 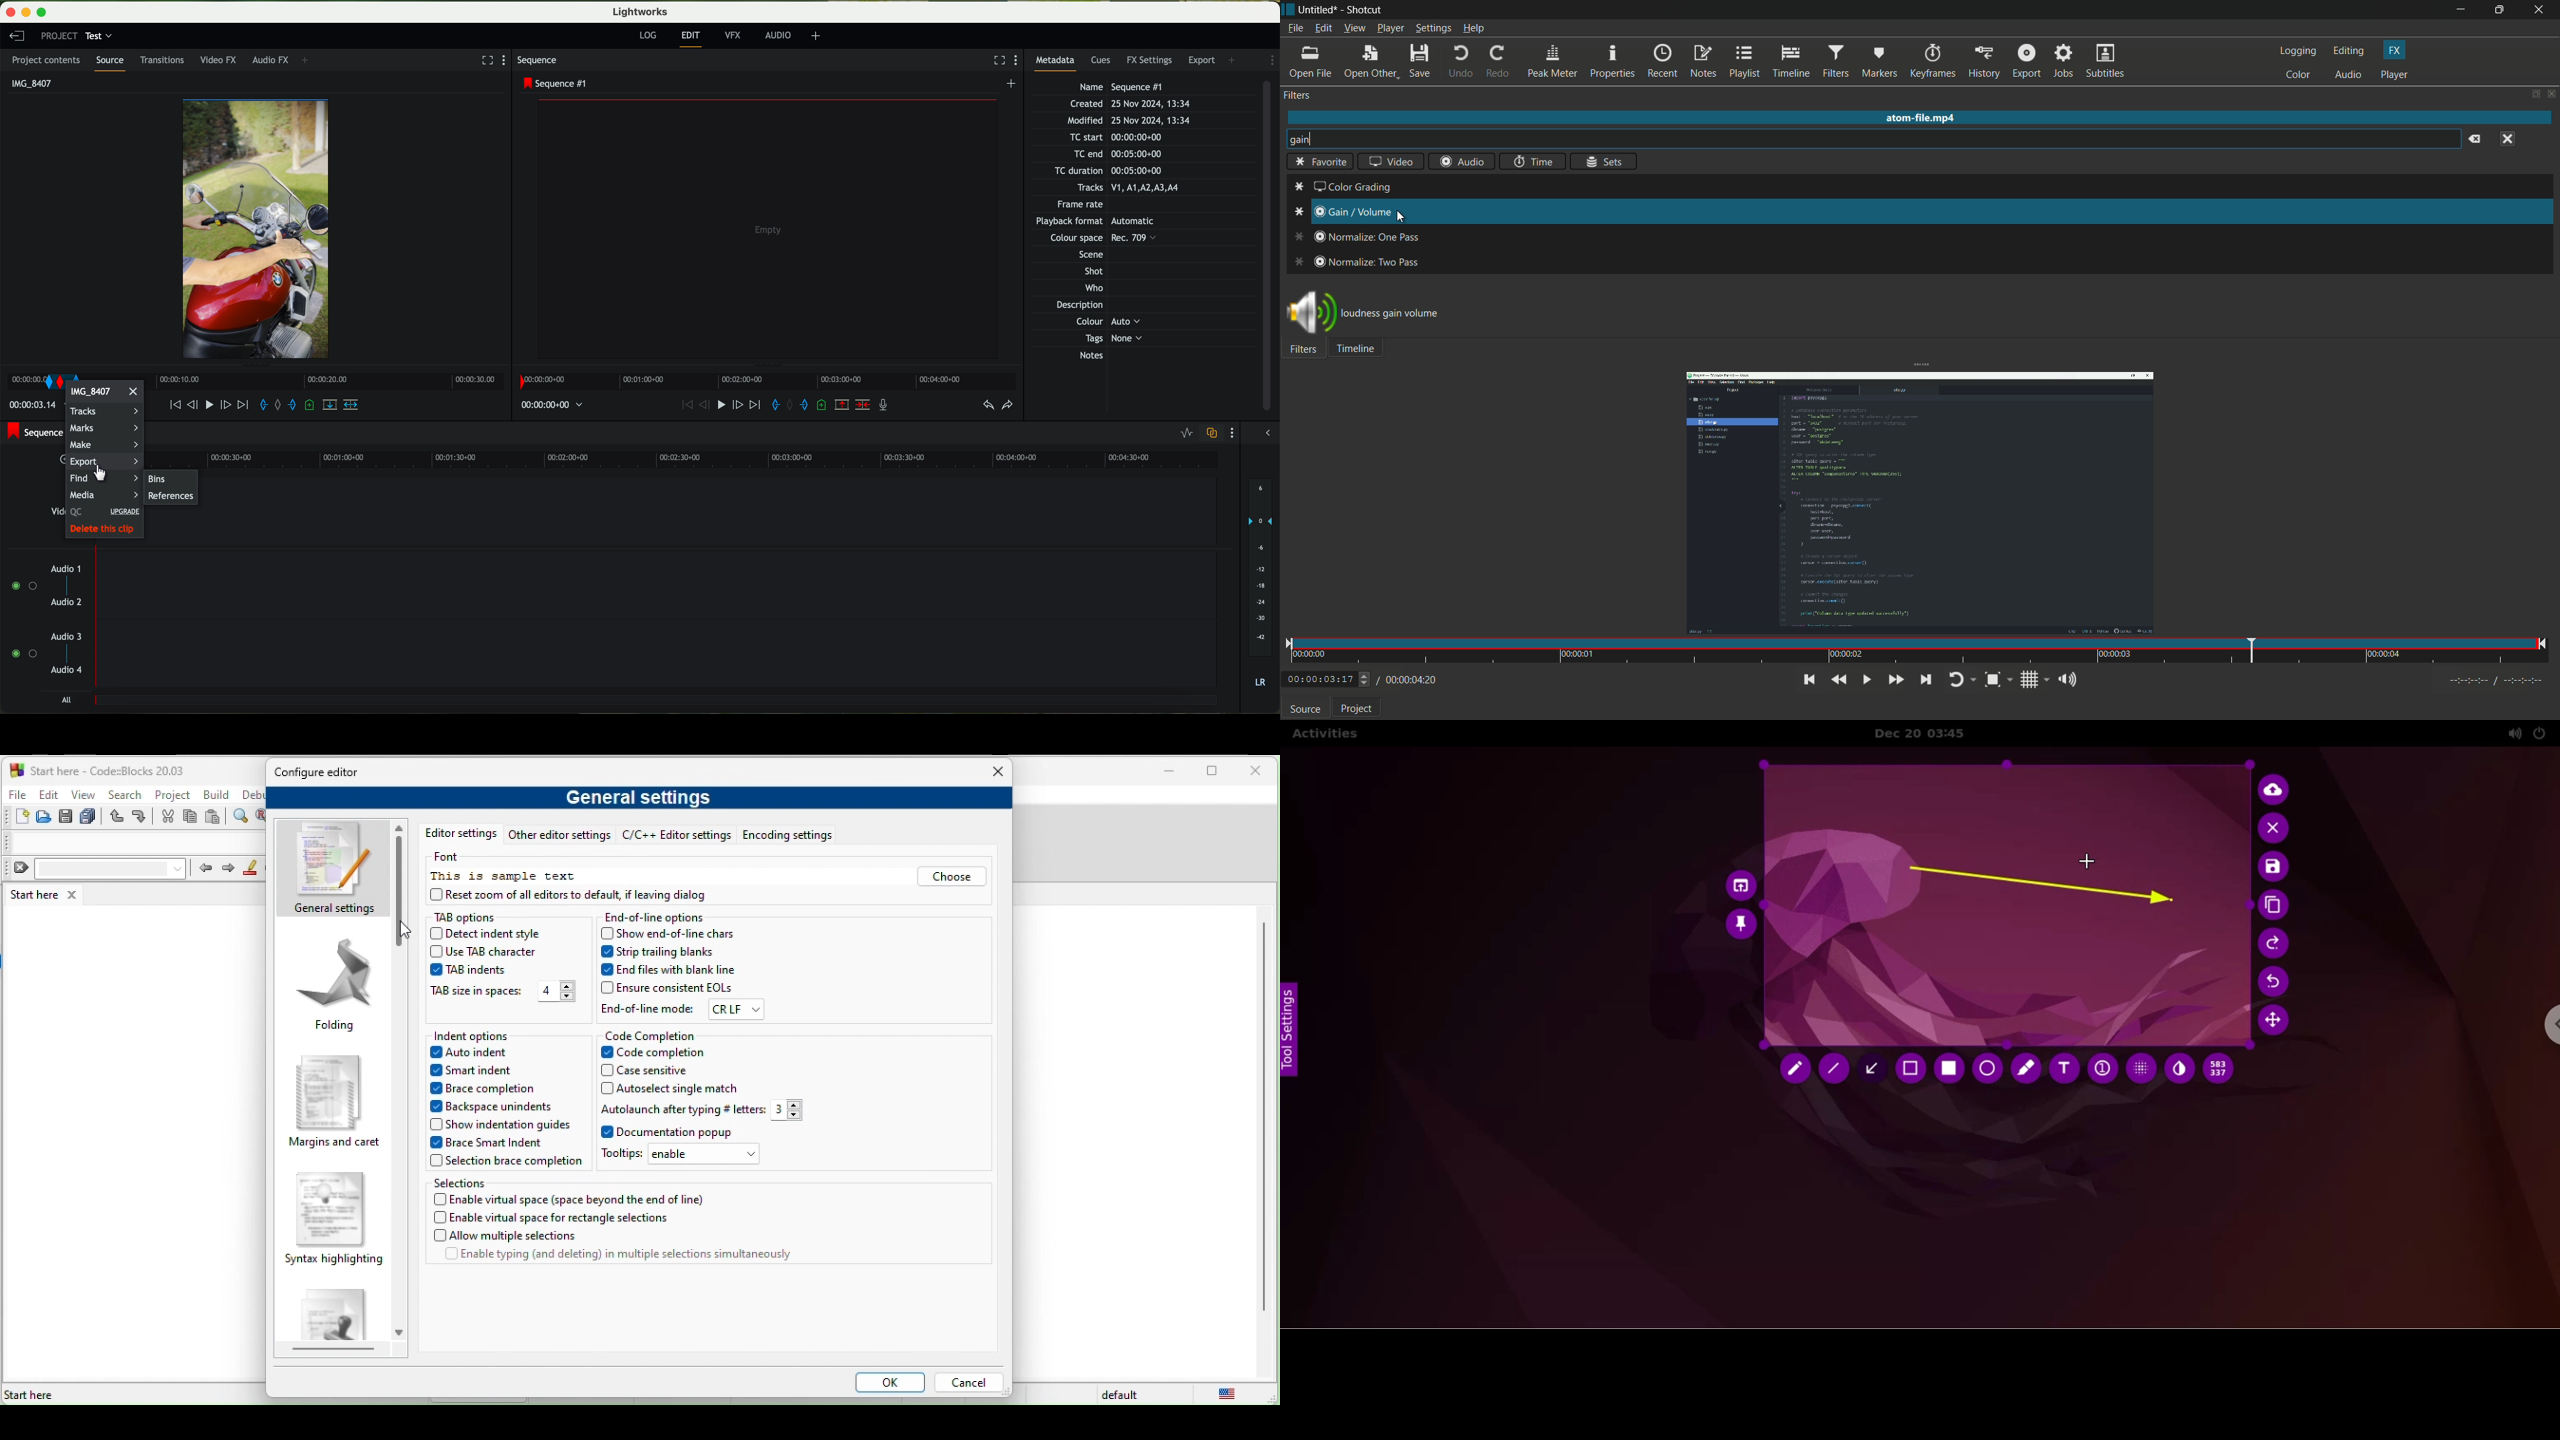 What do you see at coordinates (97, 464) in the screenshot?
I see ` export` at bounding box center [97, 464].